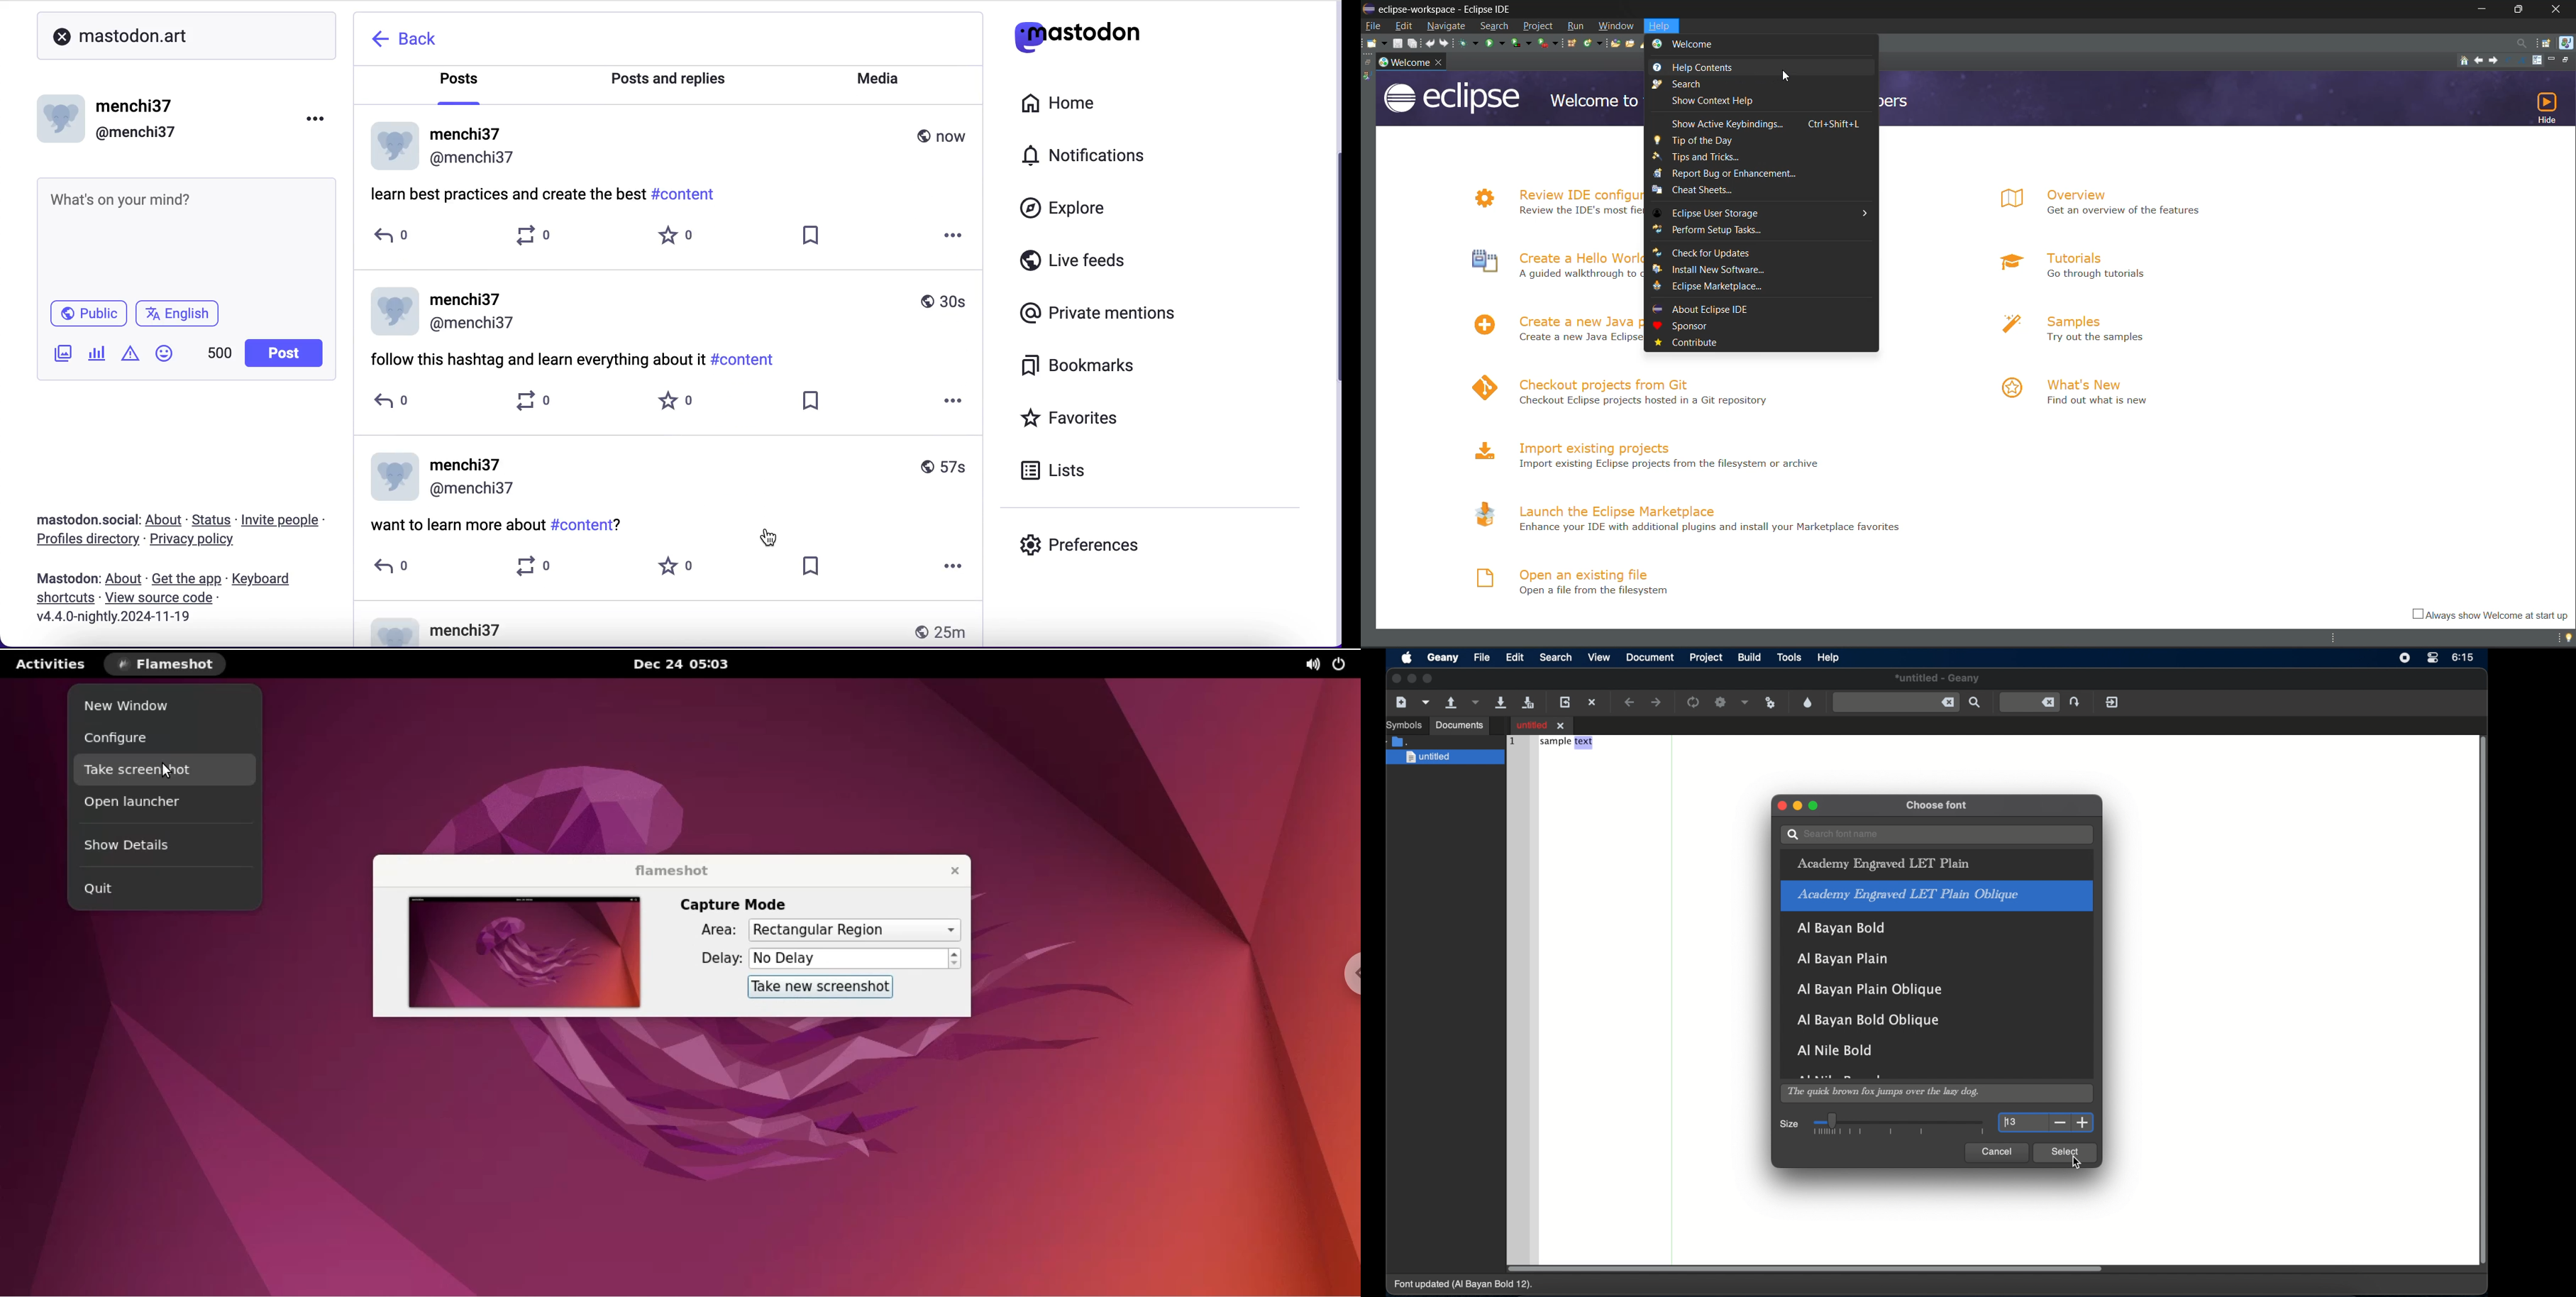 Image resolution: width=2576 pixels, height=1316 pixels. What do you see at coordinates (1701, 141) in the screenshot?
I see `tip of the day` at bounding box center [1701, 141].